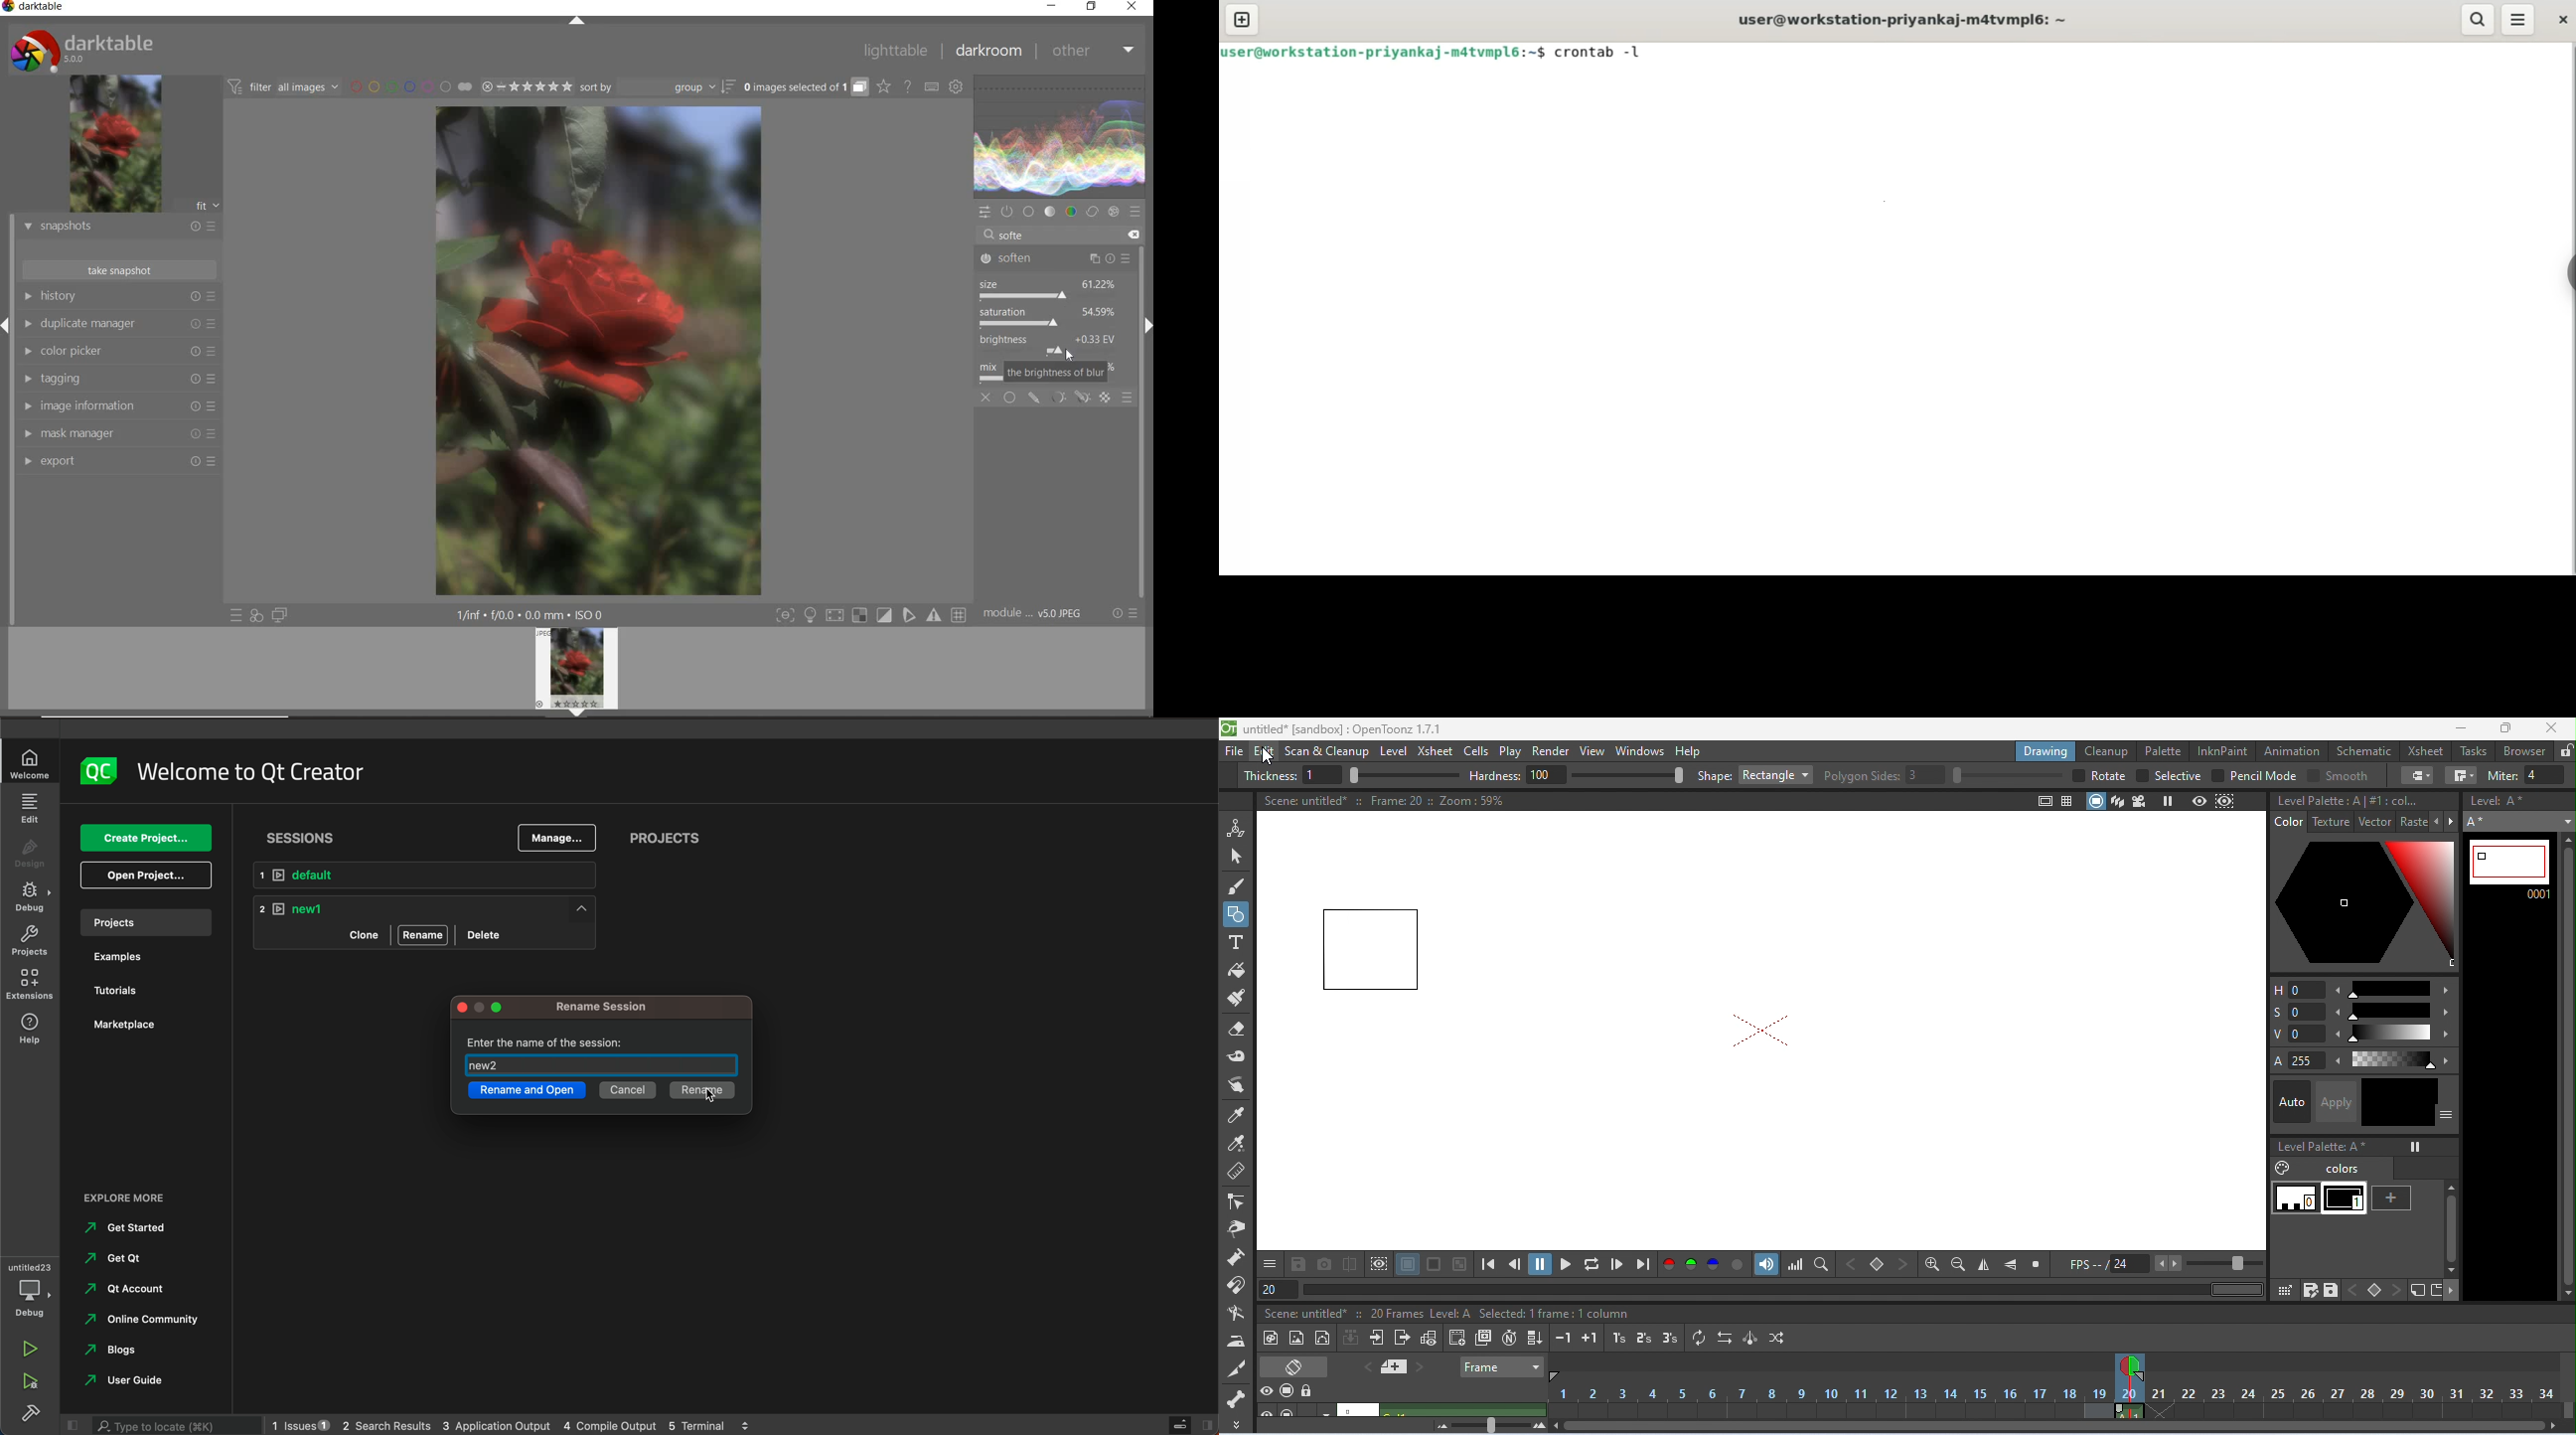 This screenshot has height=1456, width=2576. What do you see at coordinates (1007, 210) in the screenshot?
I see `show only active modules` at bounding box center [1007, 210].